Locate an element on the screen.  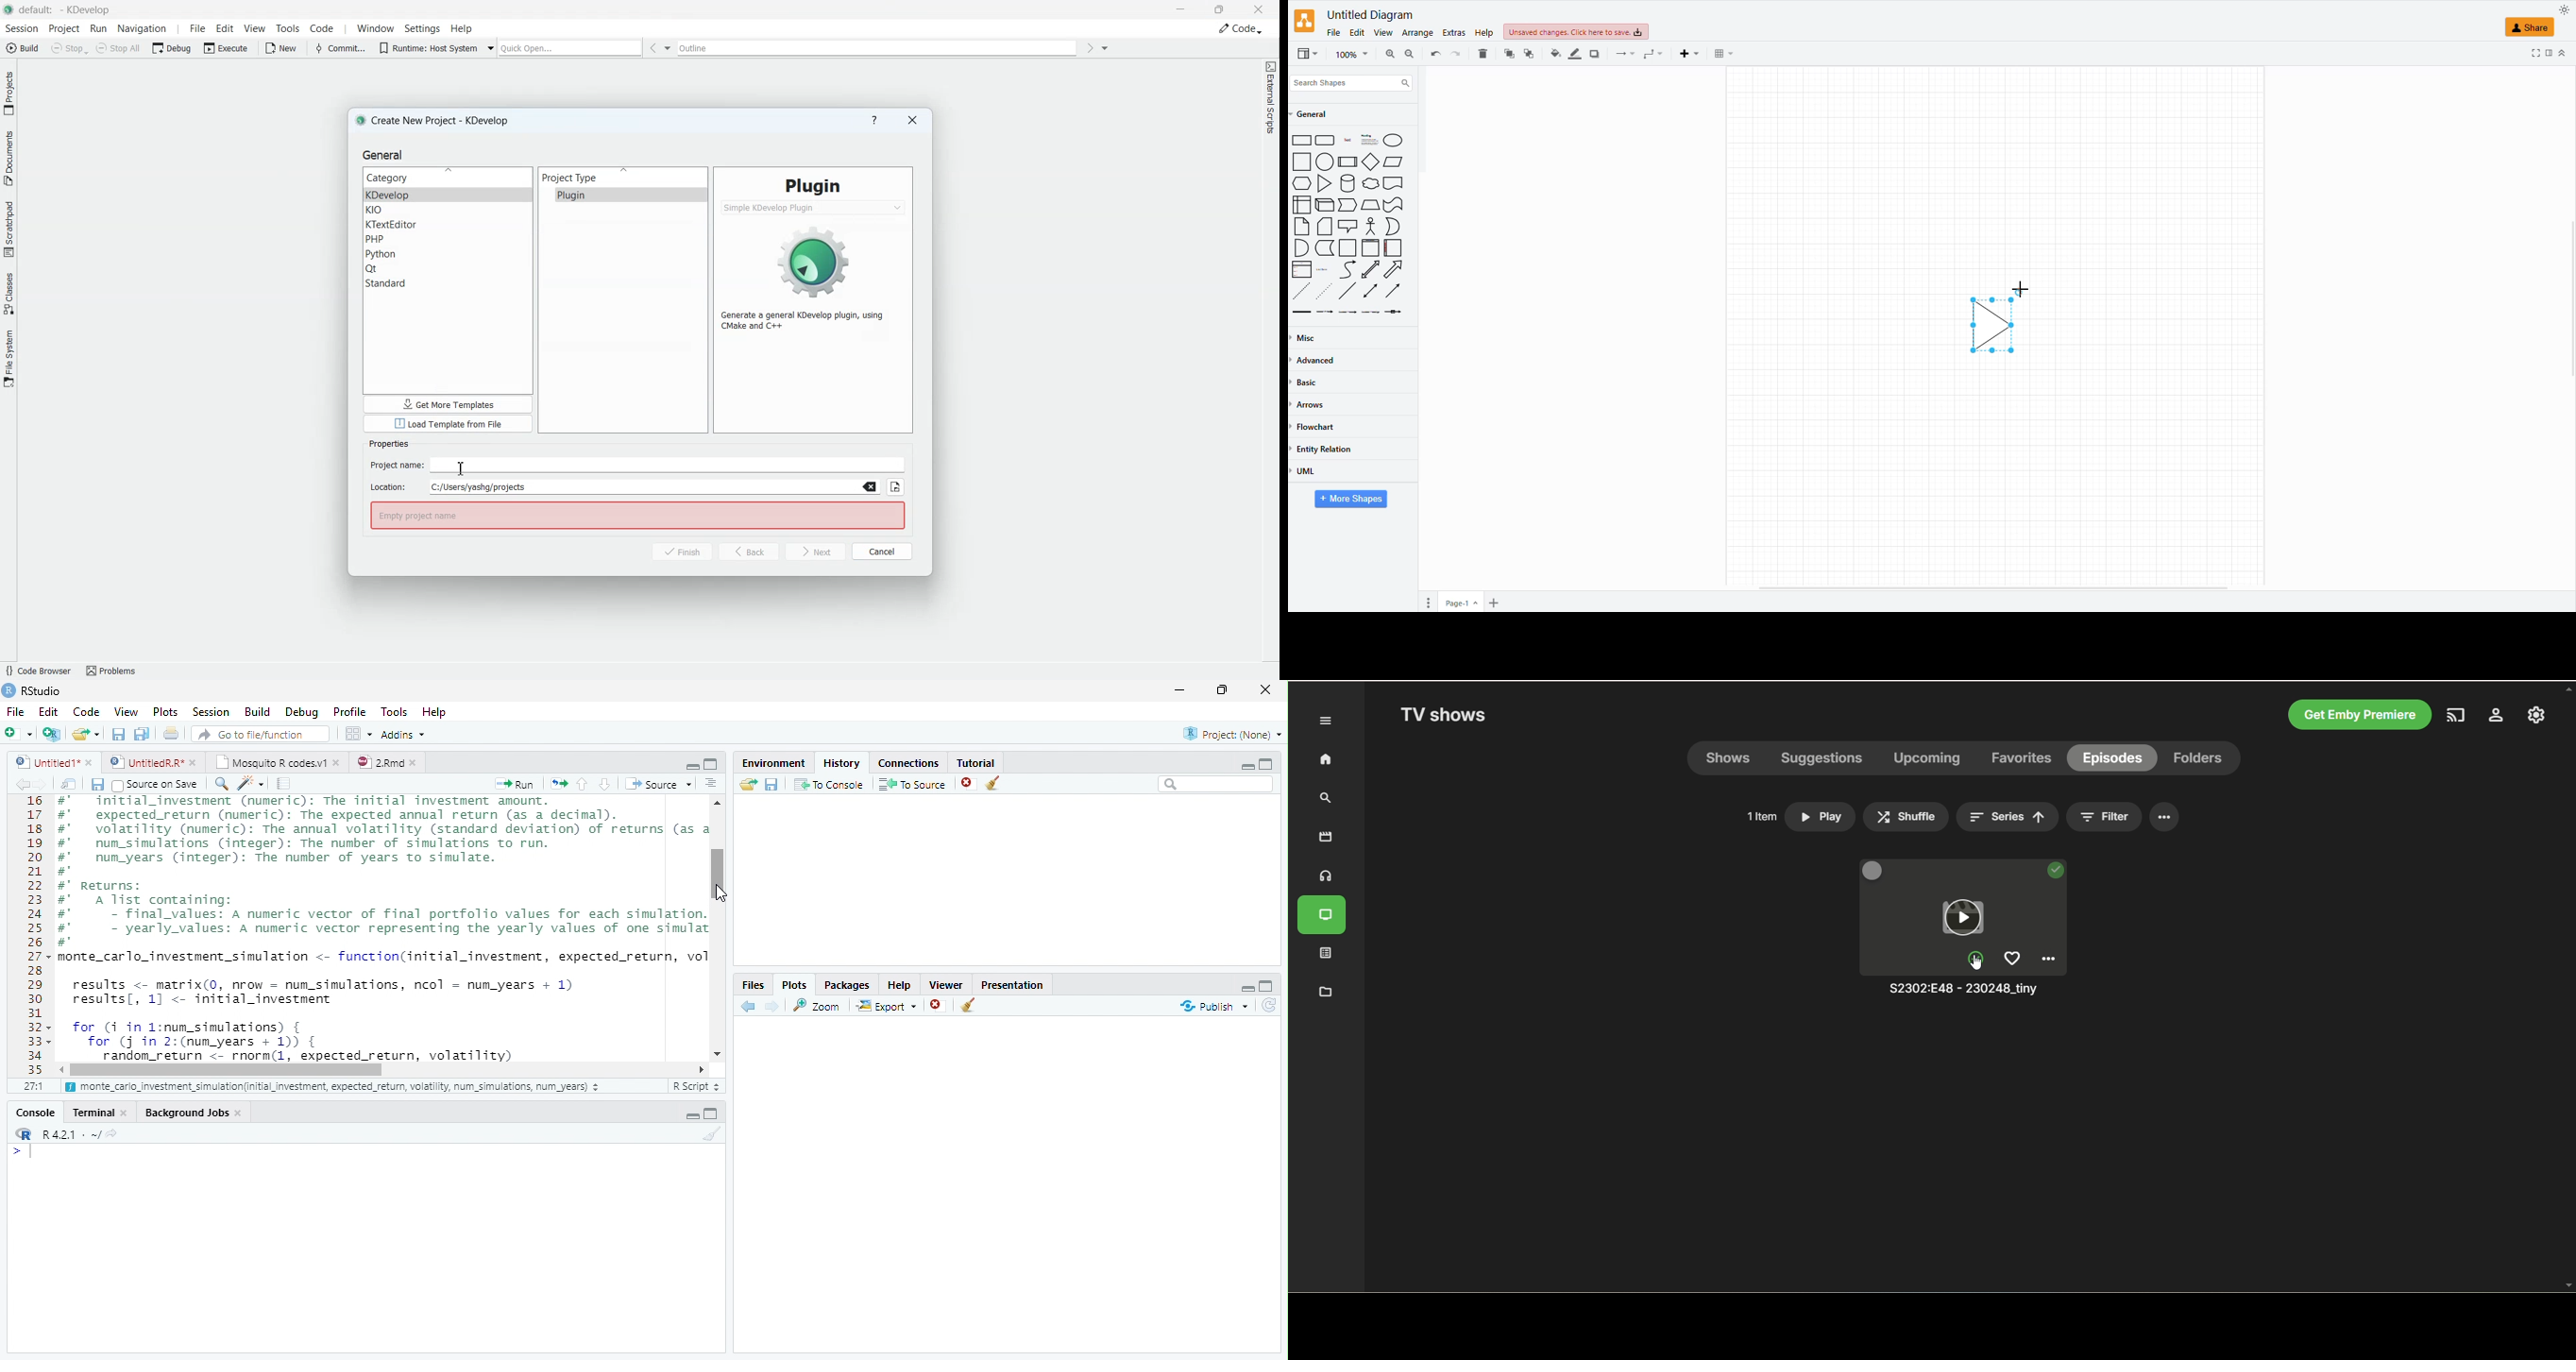
finish is located at coordinates (675, 552).